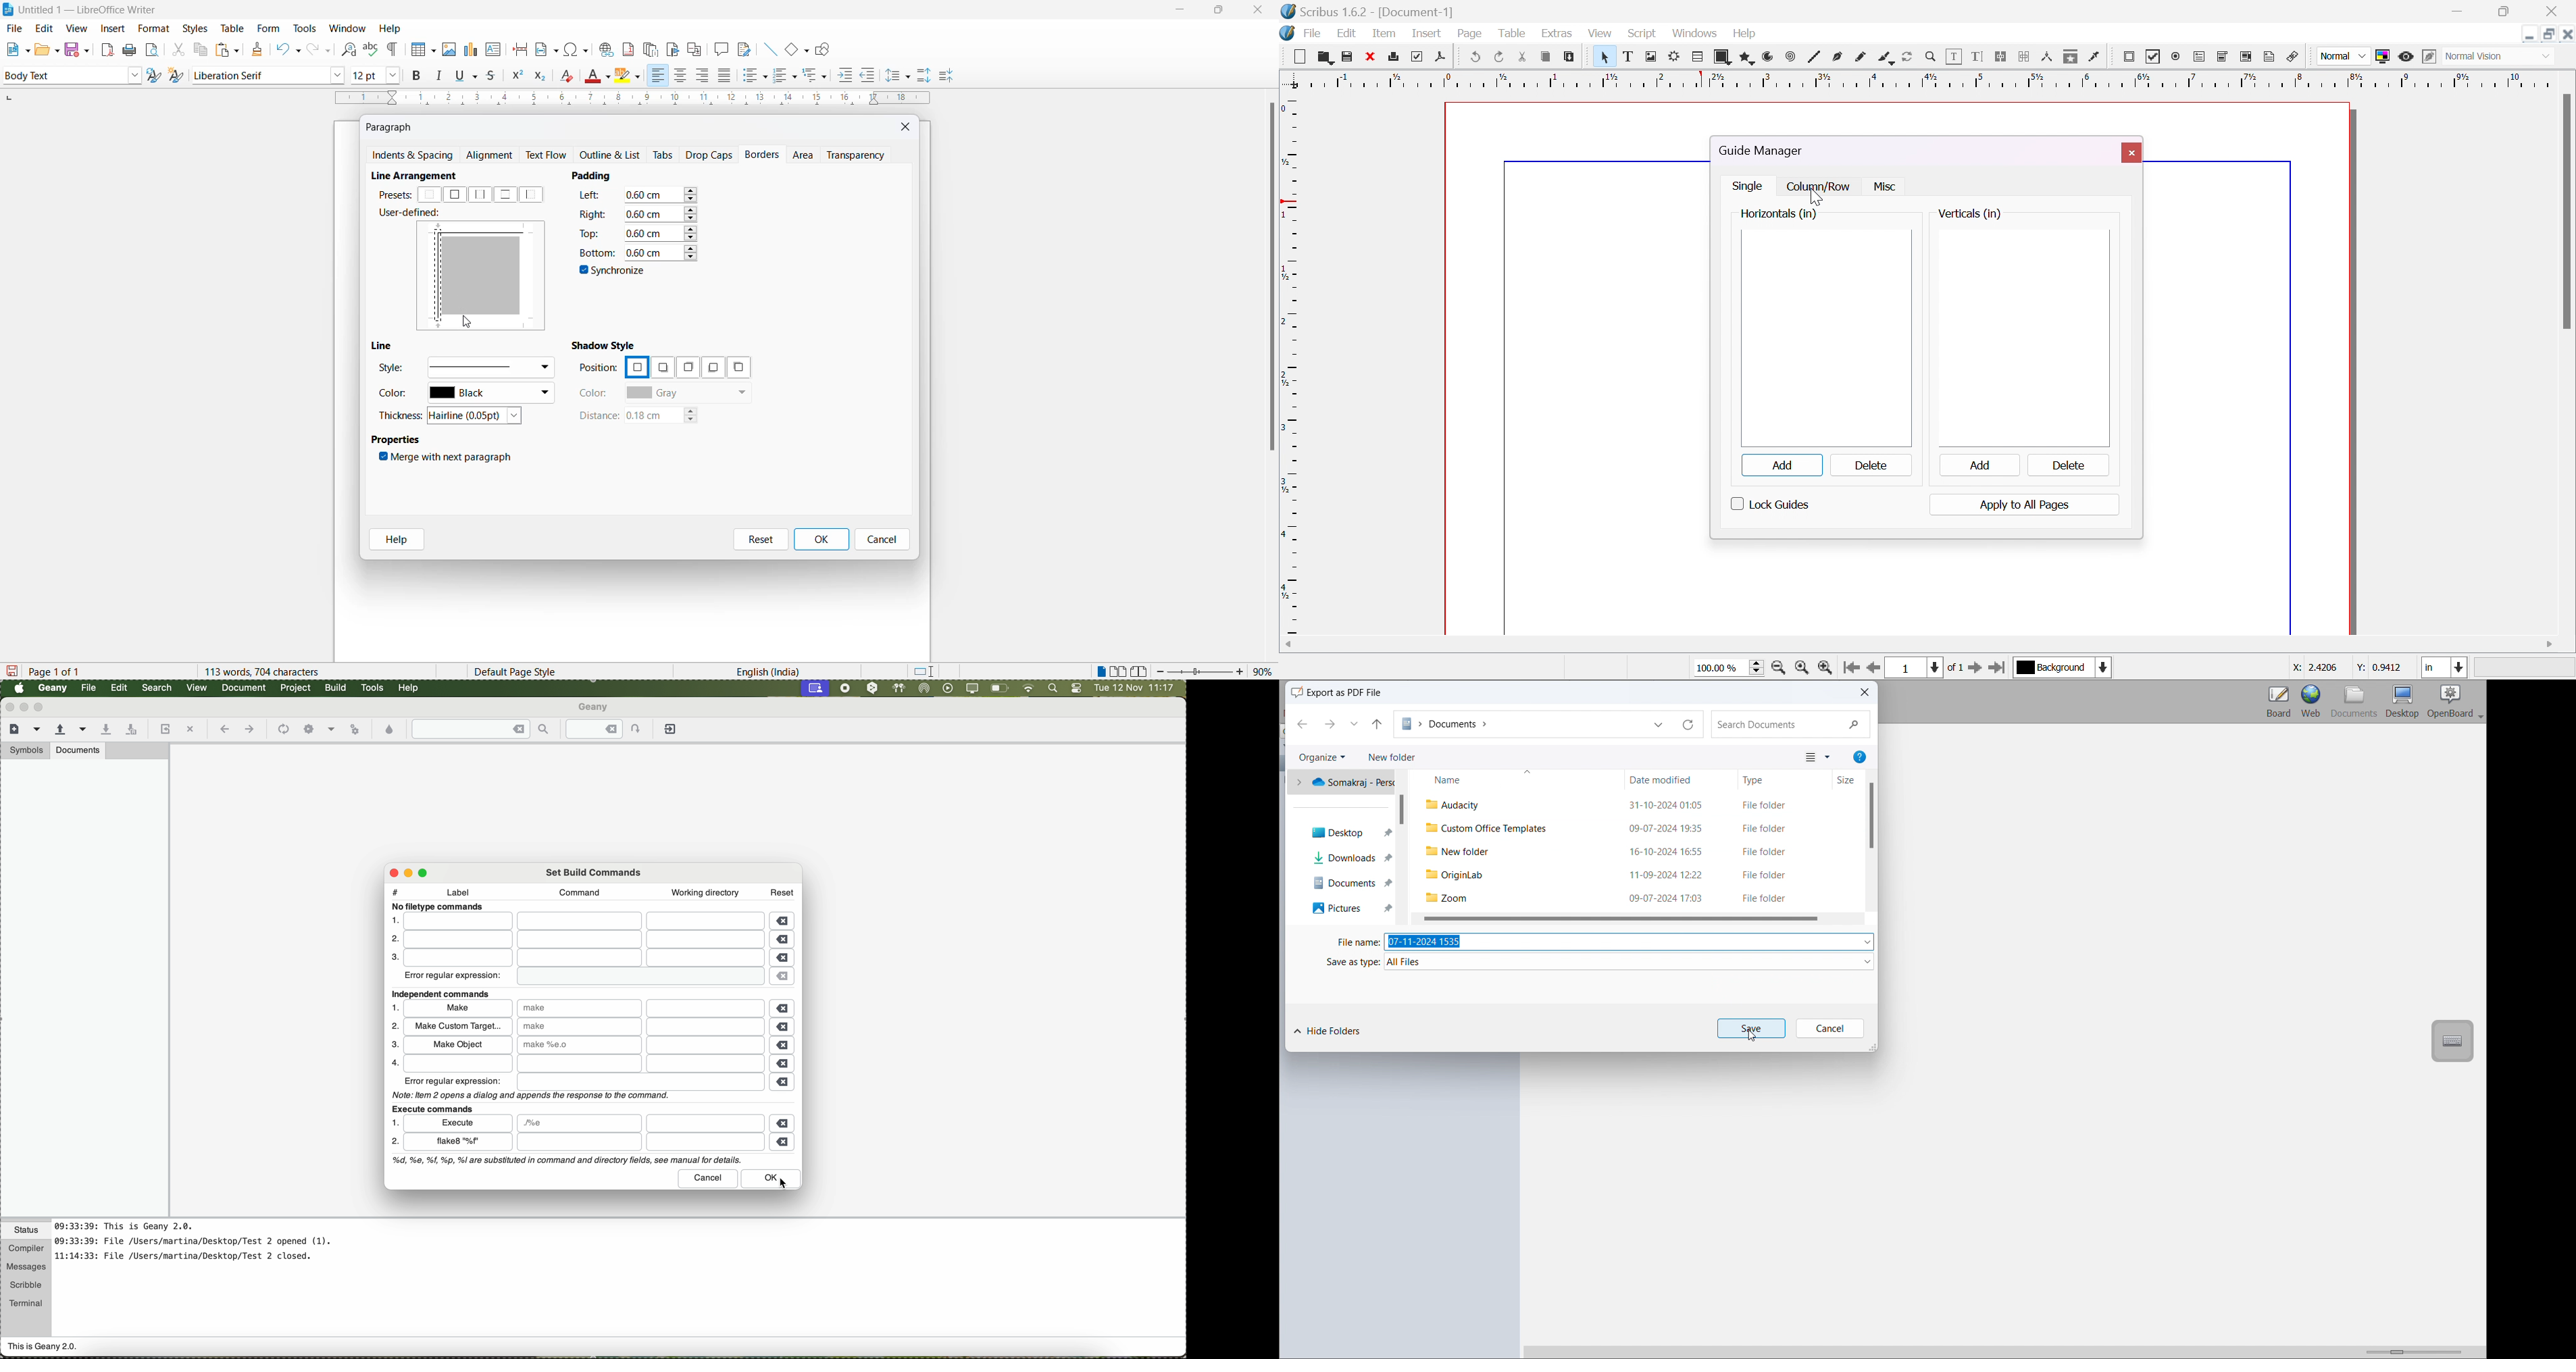 This screenshot has width=2576, height=1372. I want to click on select current unit, so click(2446, 668).